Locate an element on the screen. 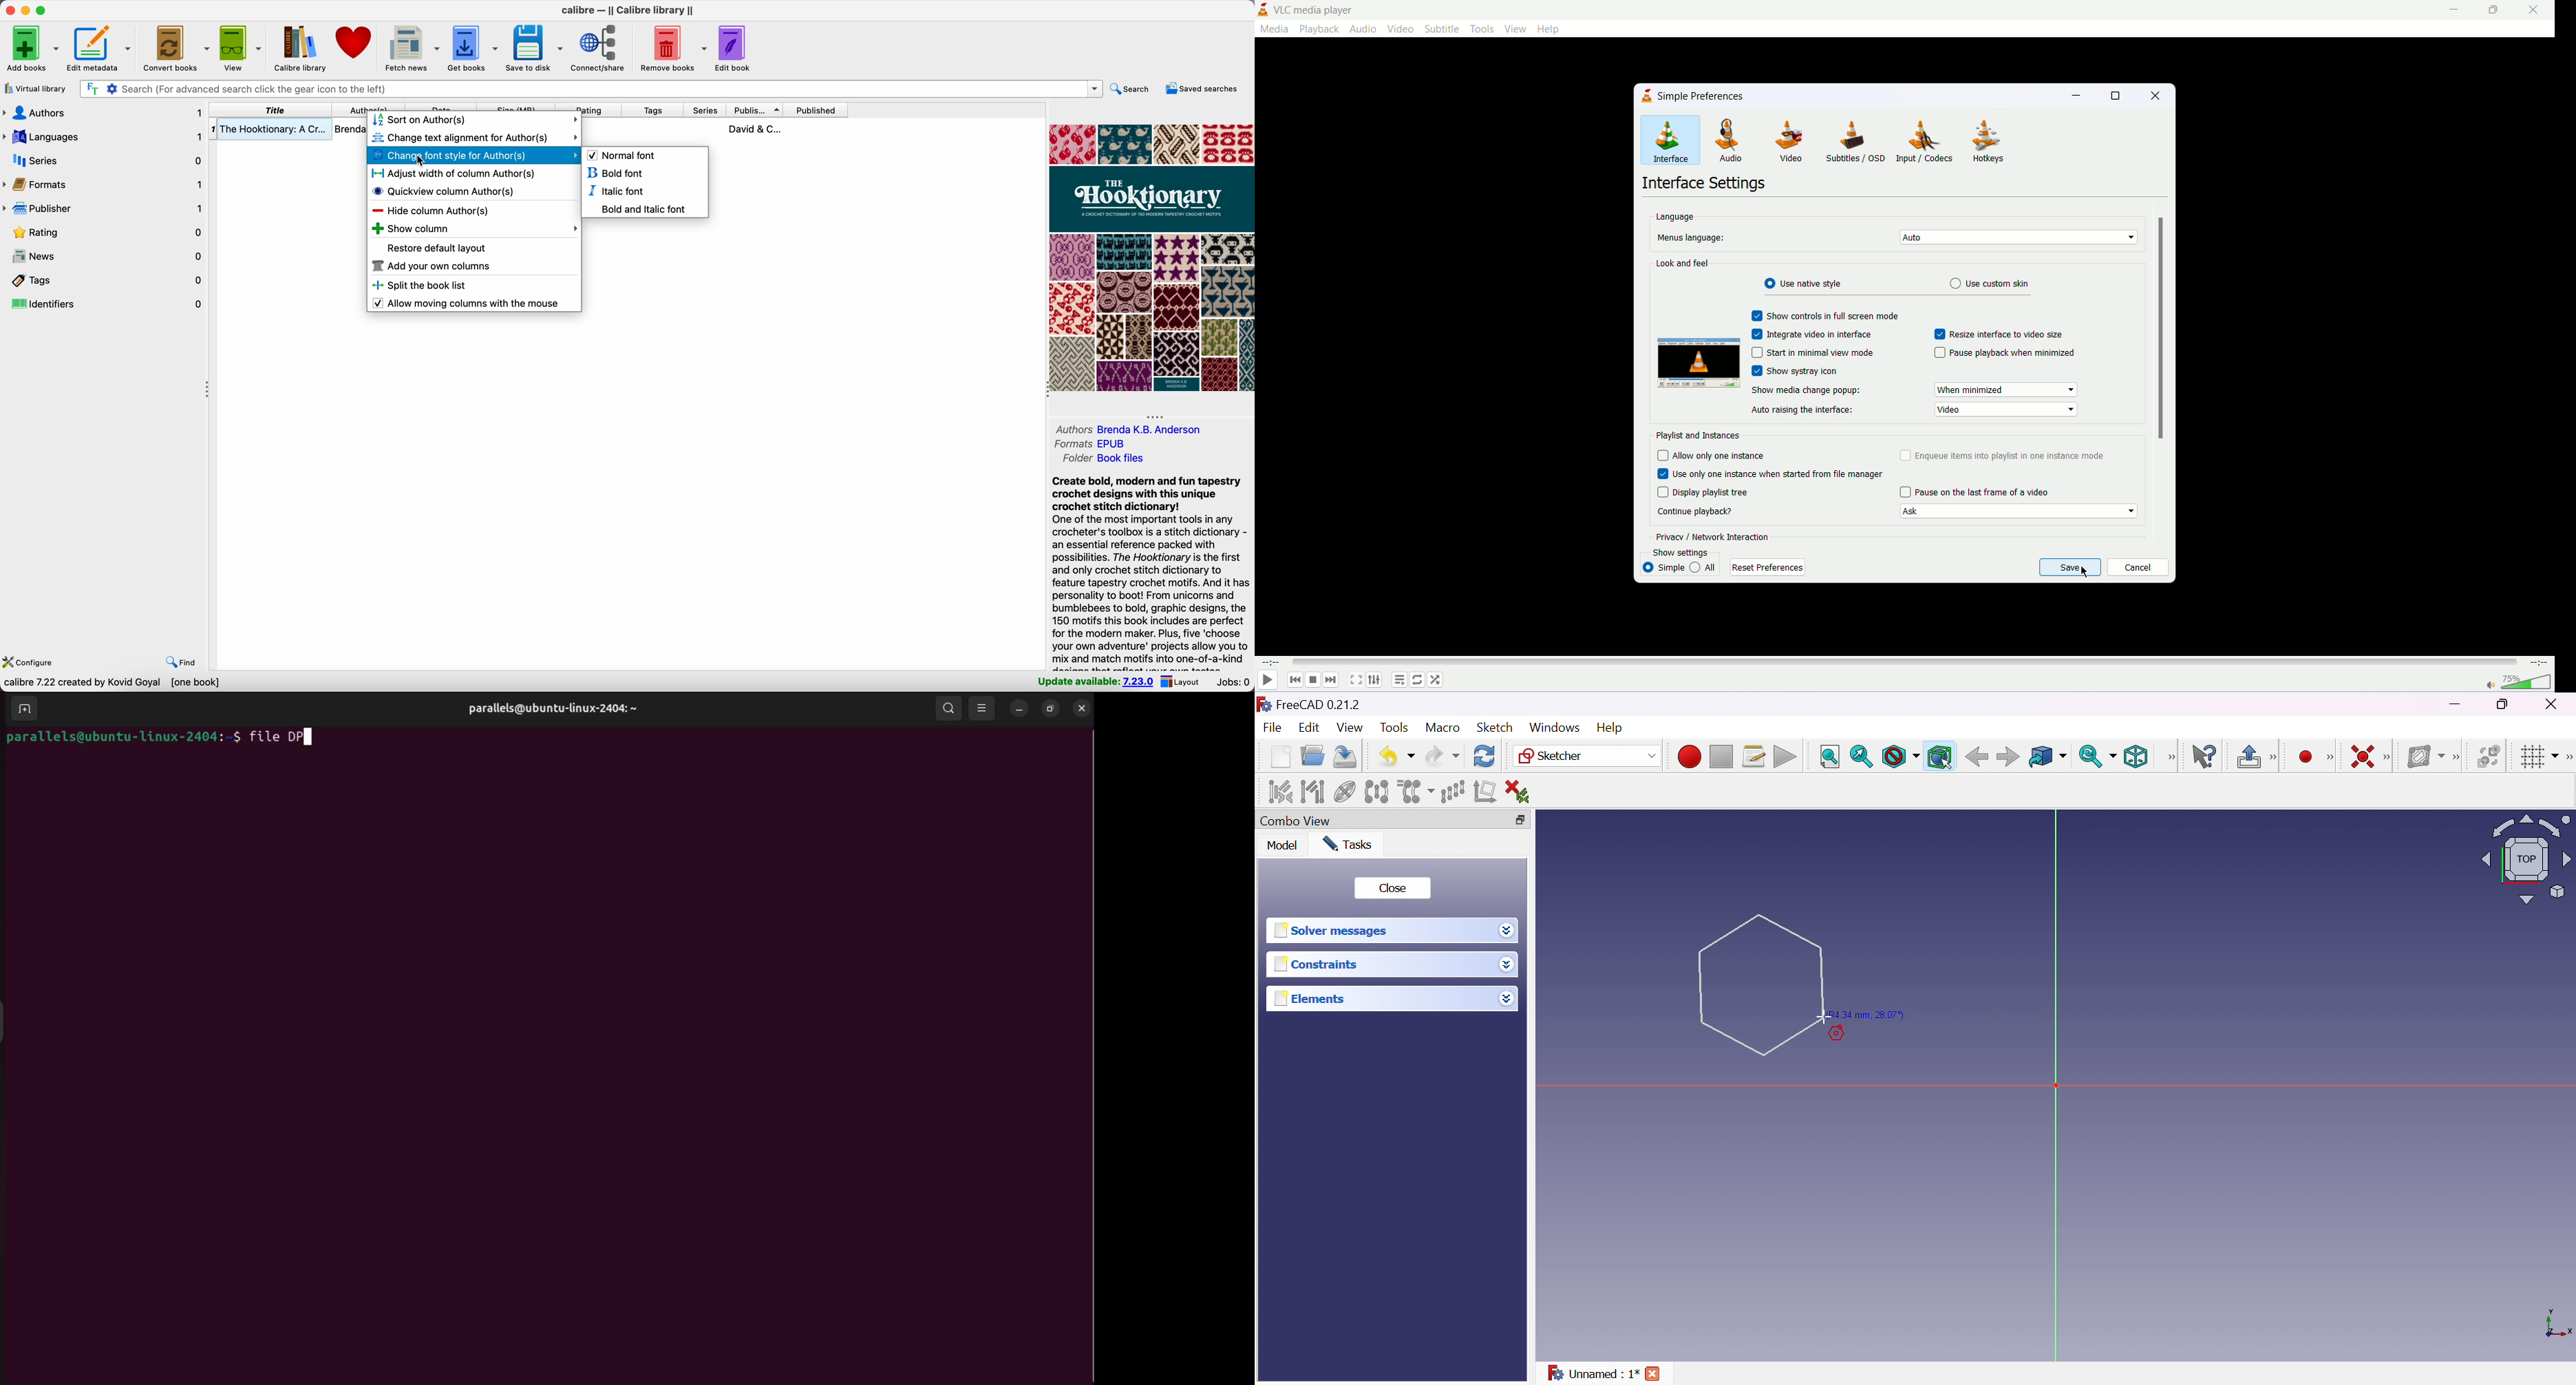 This screenshot has width=2576, height=1400. size is located at coordinates (517, 107).